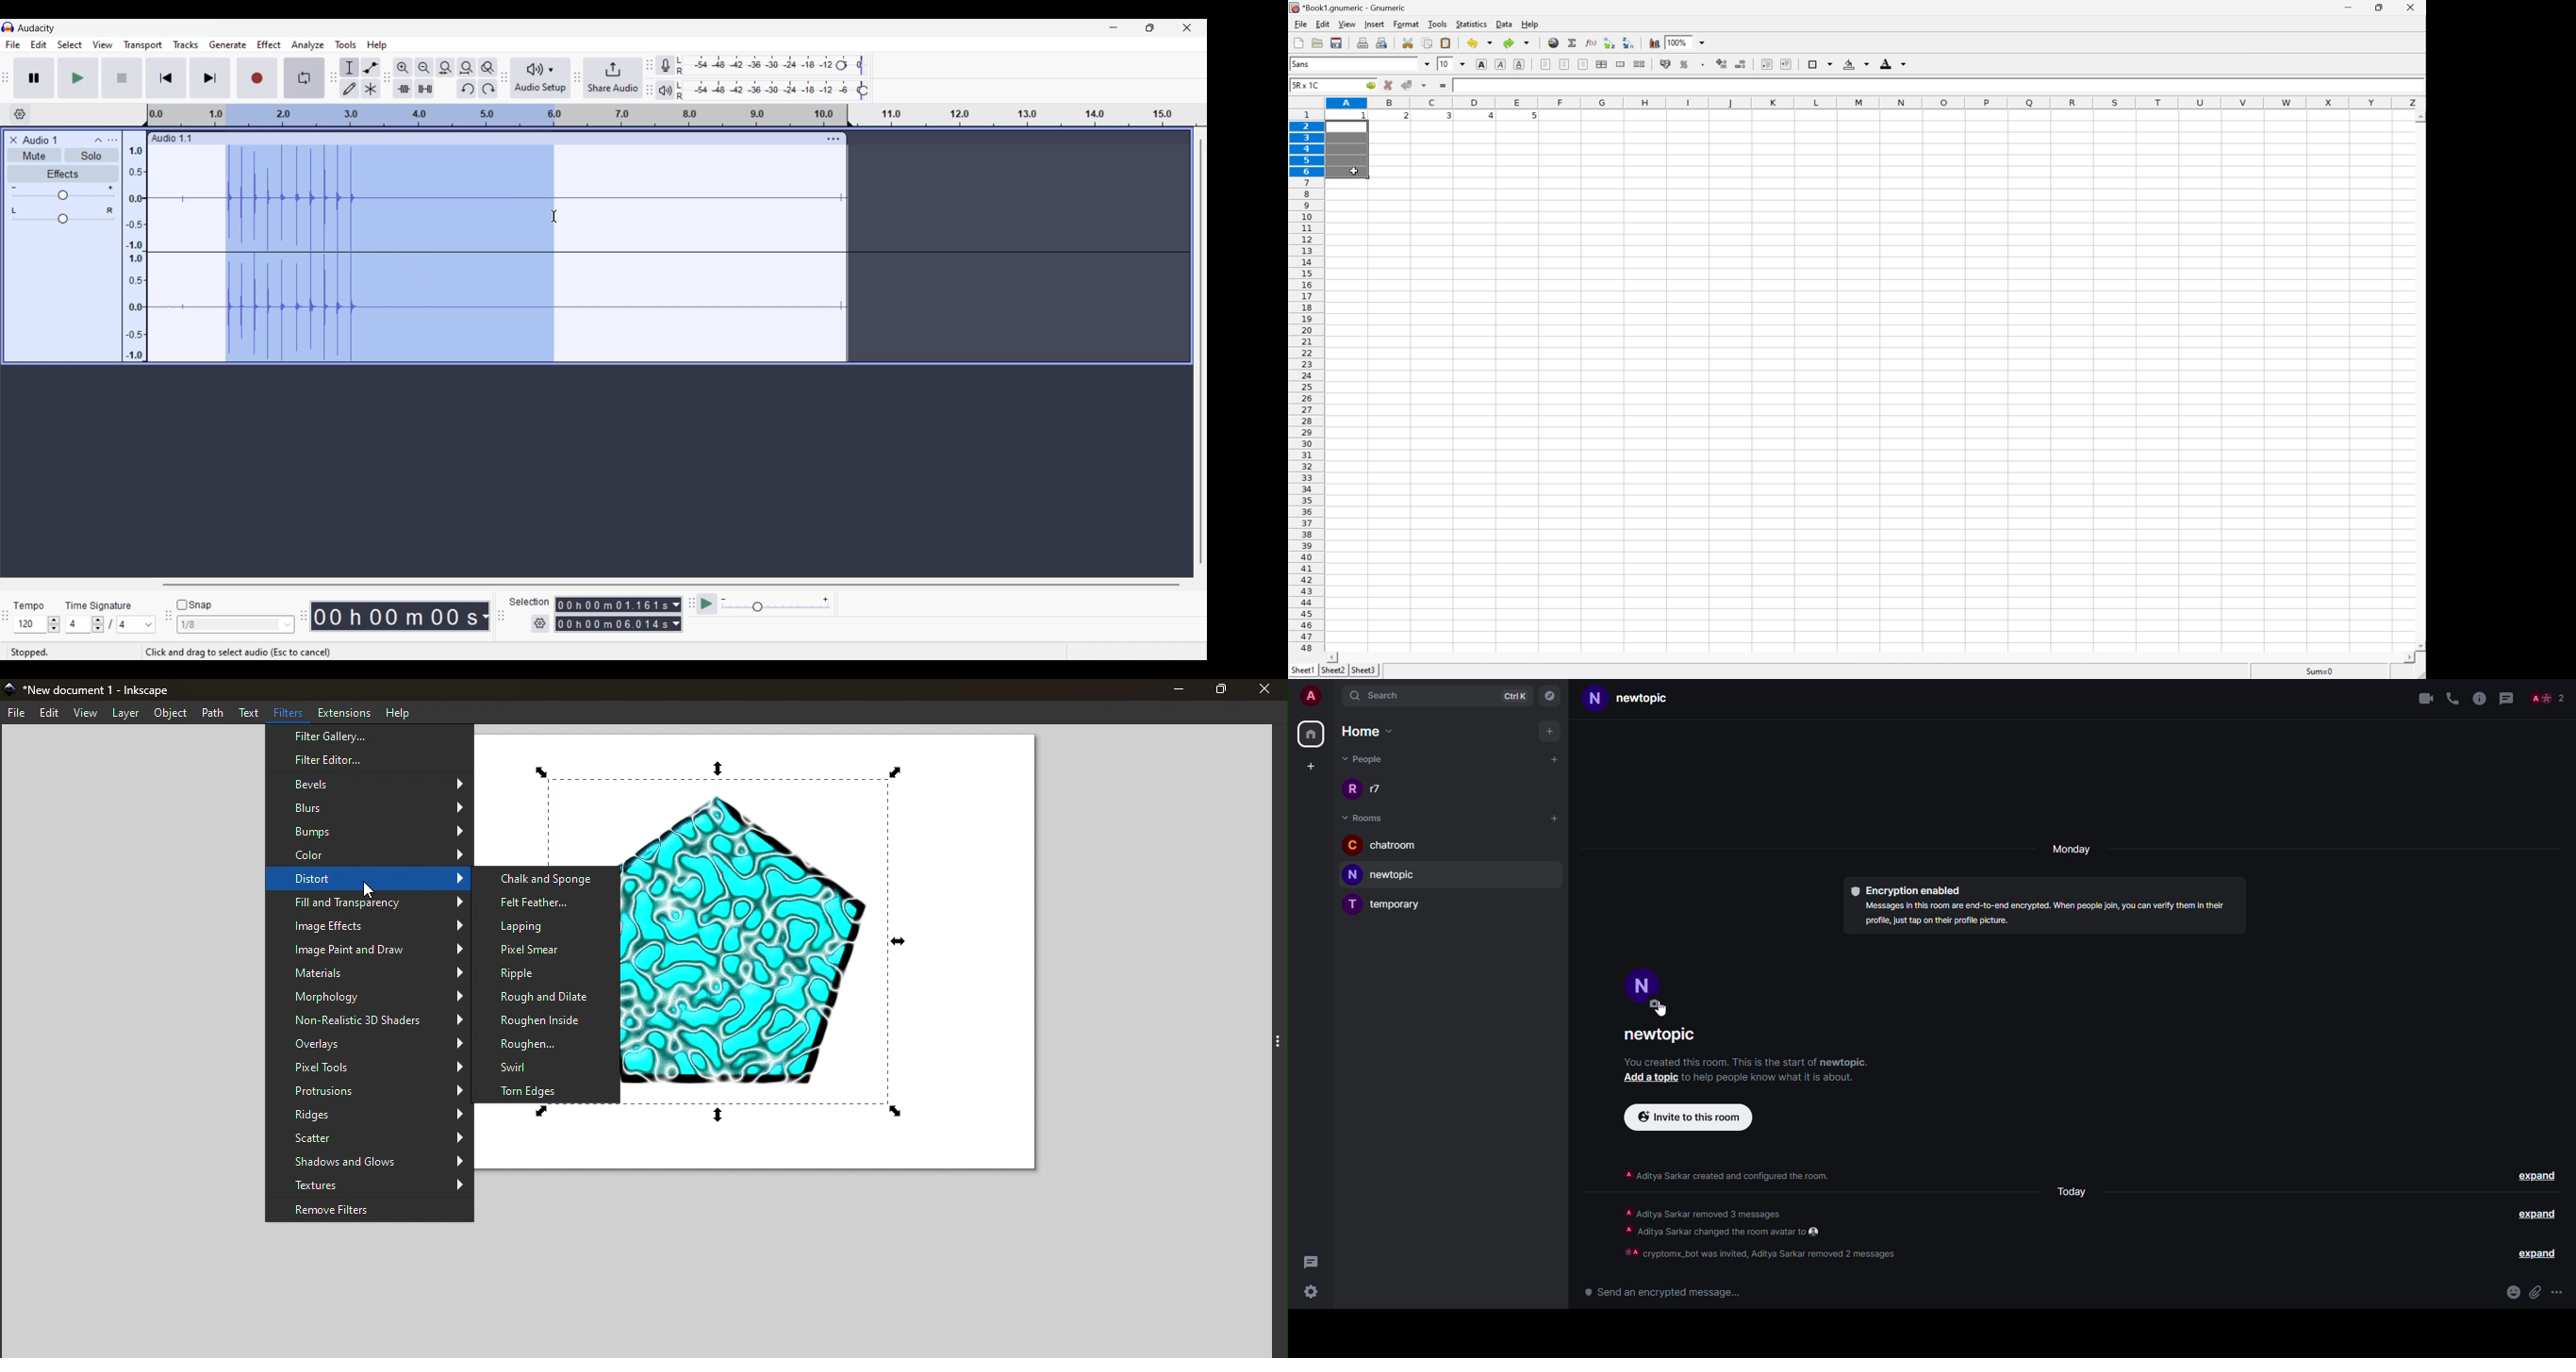 Image resolution: width=2576 pixels, height=1372 pixels. Describe the element at coordinates (548, 878) in the screenshot. I see `Chalk and Sponge` at that location.